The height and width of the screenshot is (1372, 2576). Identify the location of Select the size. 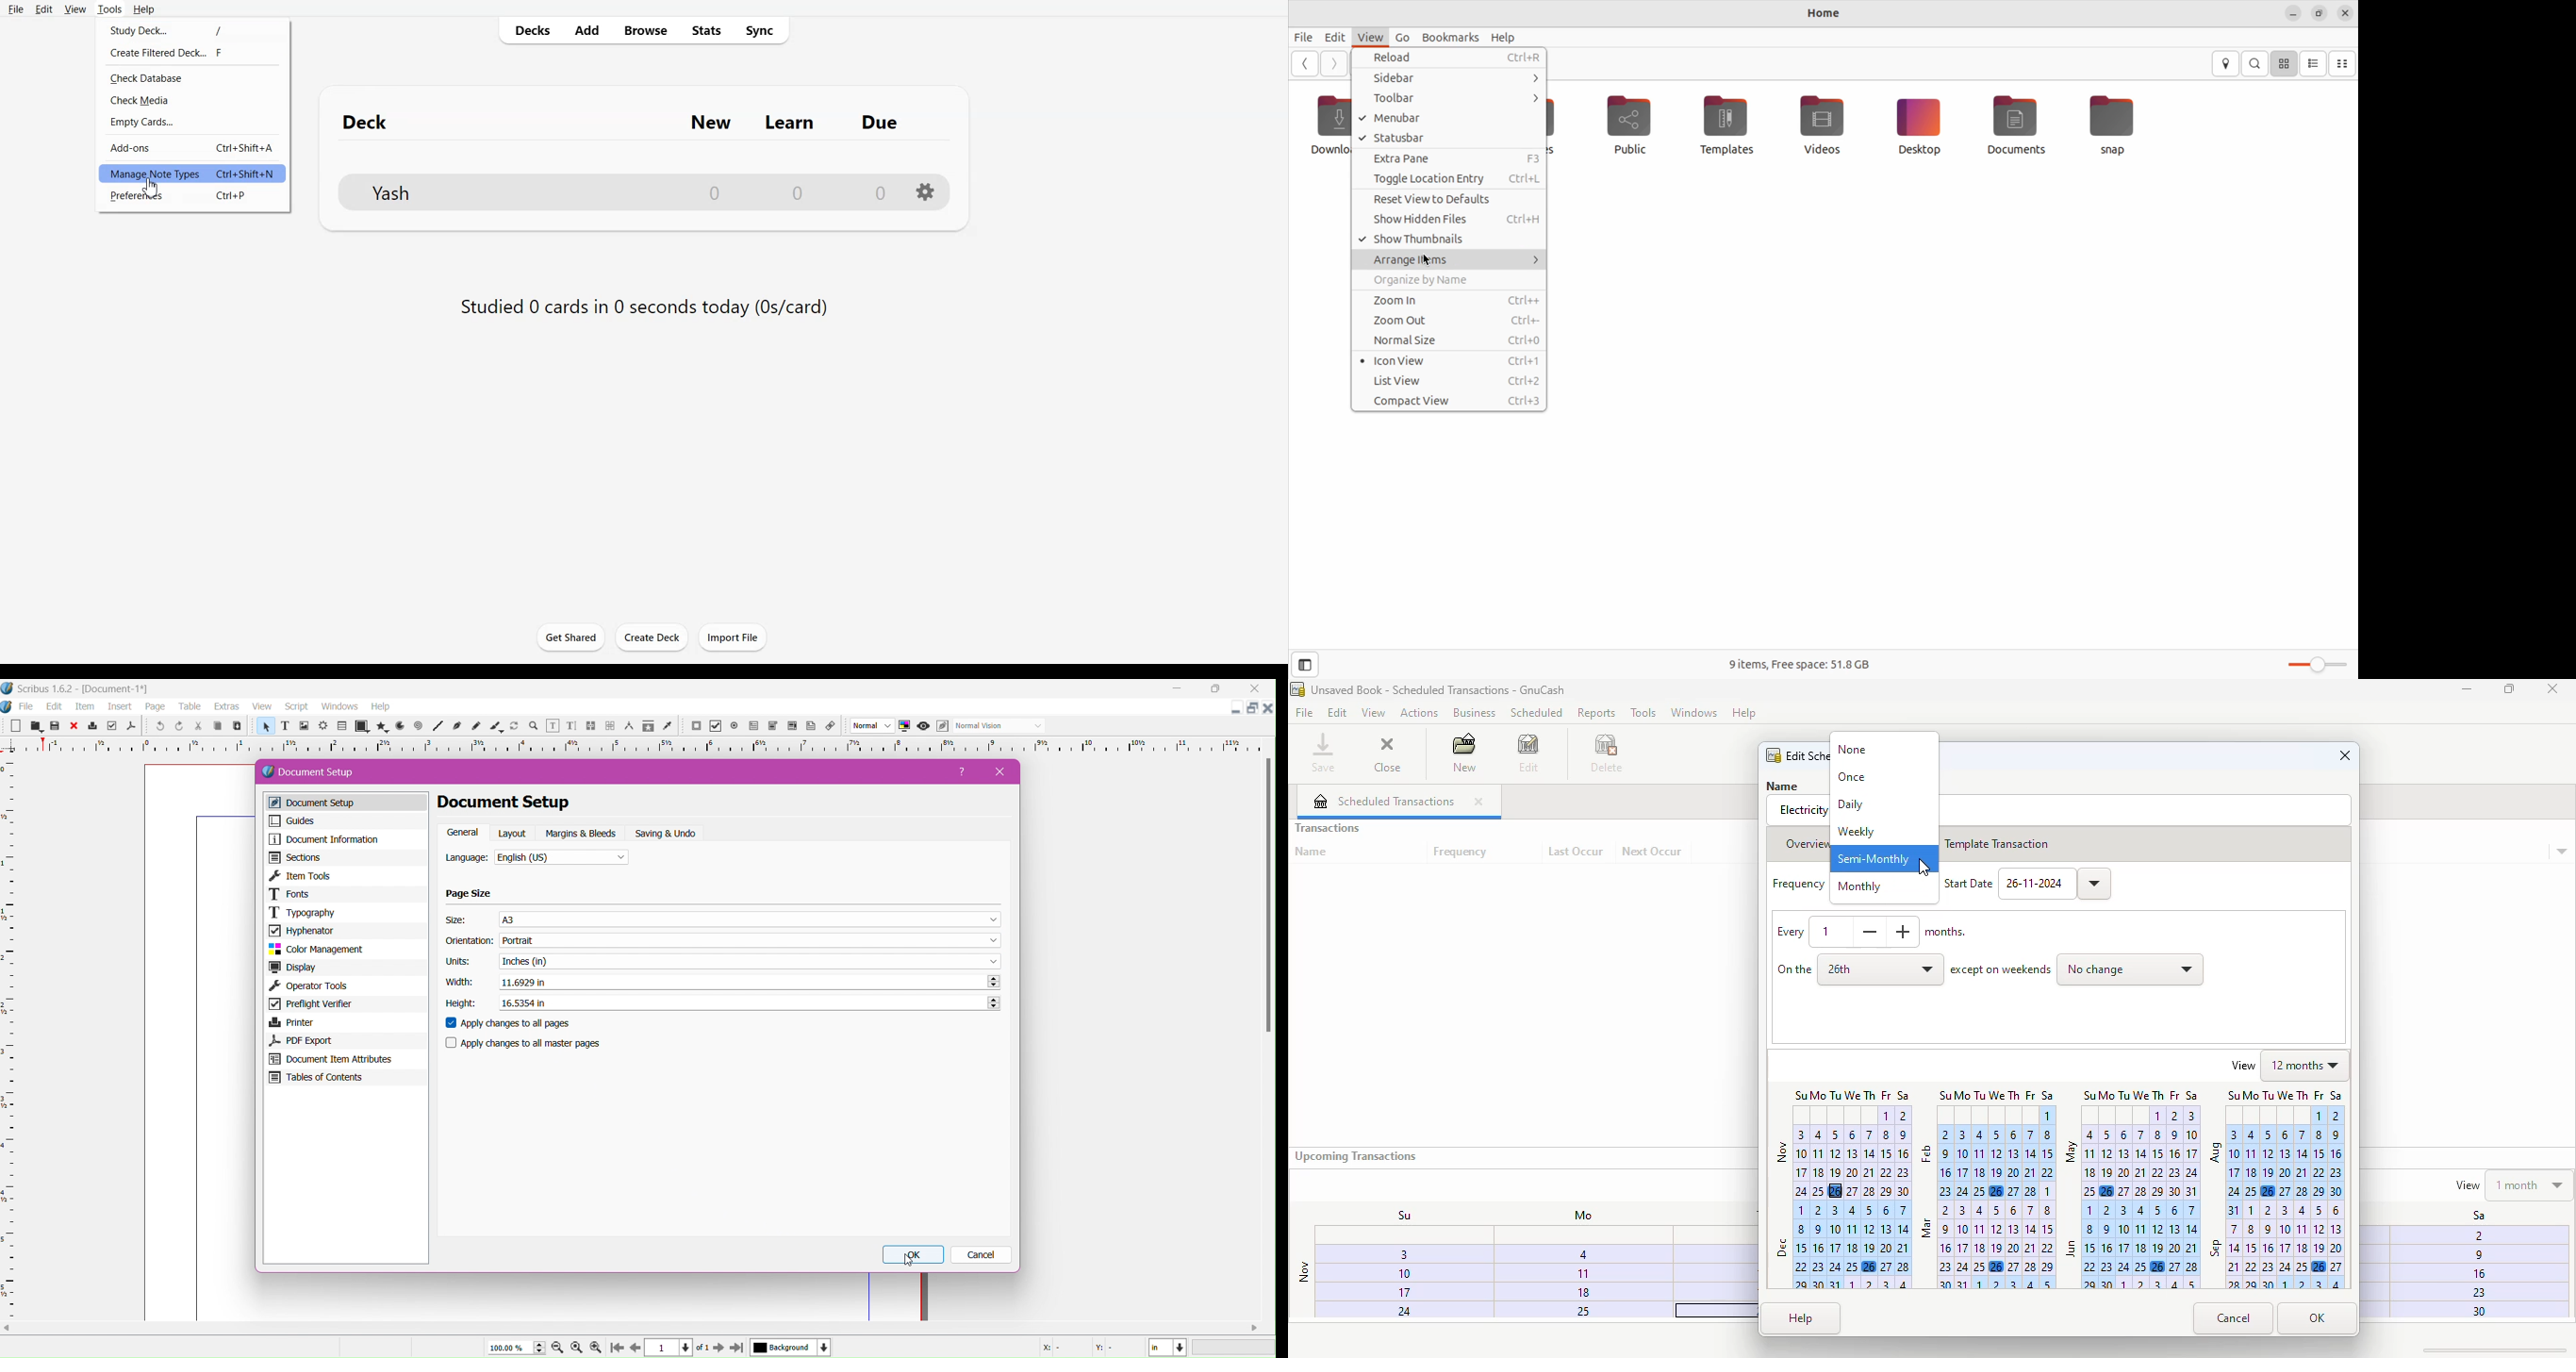
(751, 919).